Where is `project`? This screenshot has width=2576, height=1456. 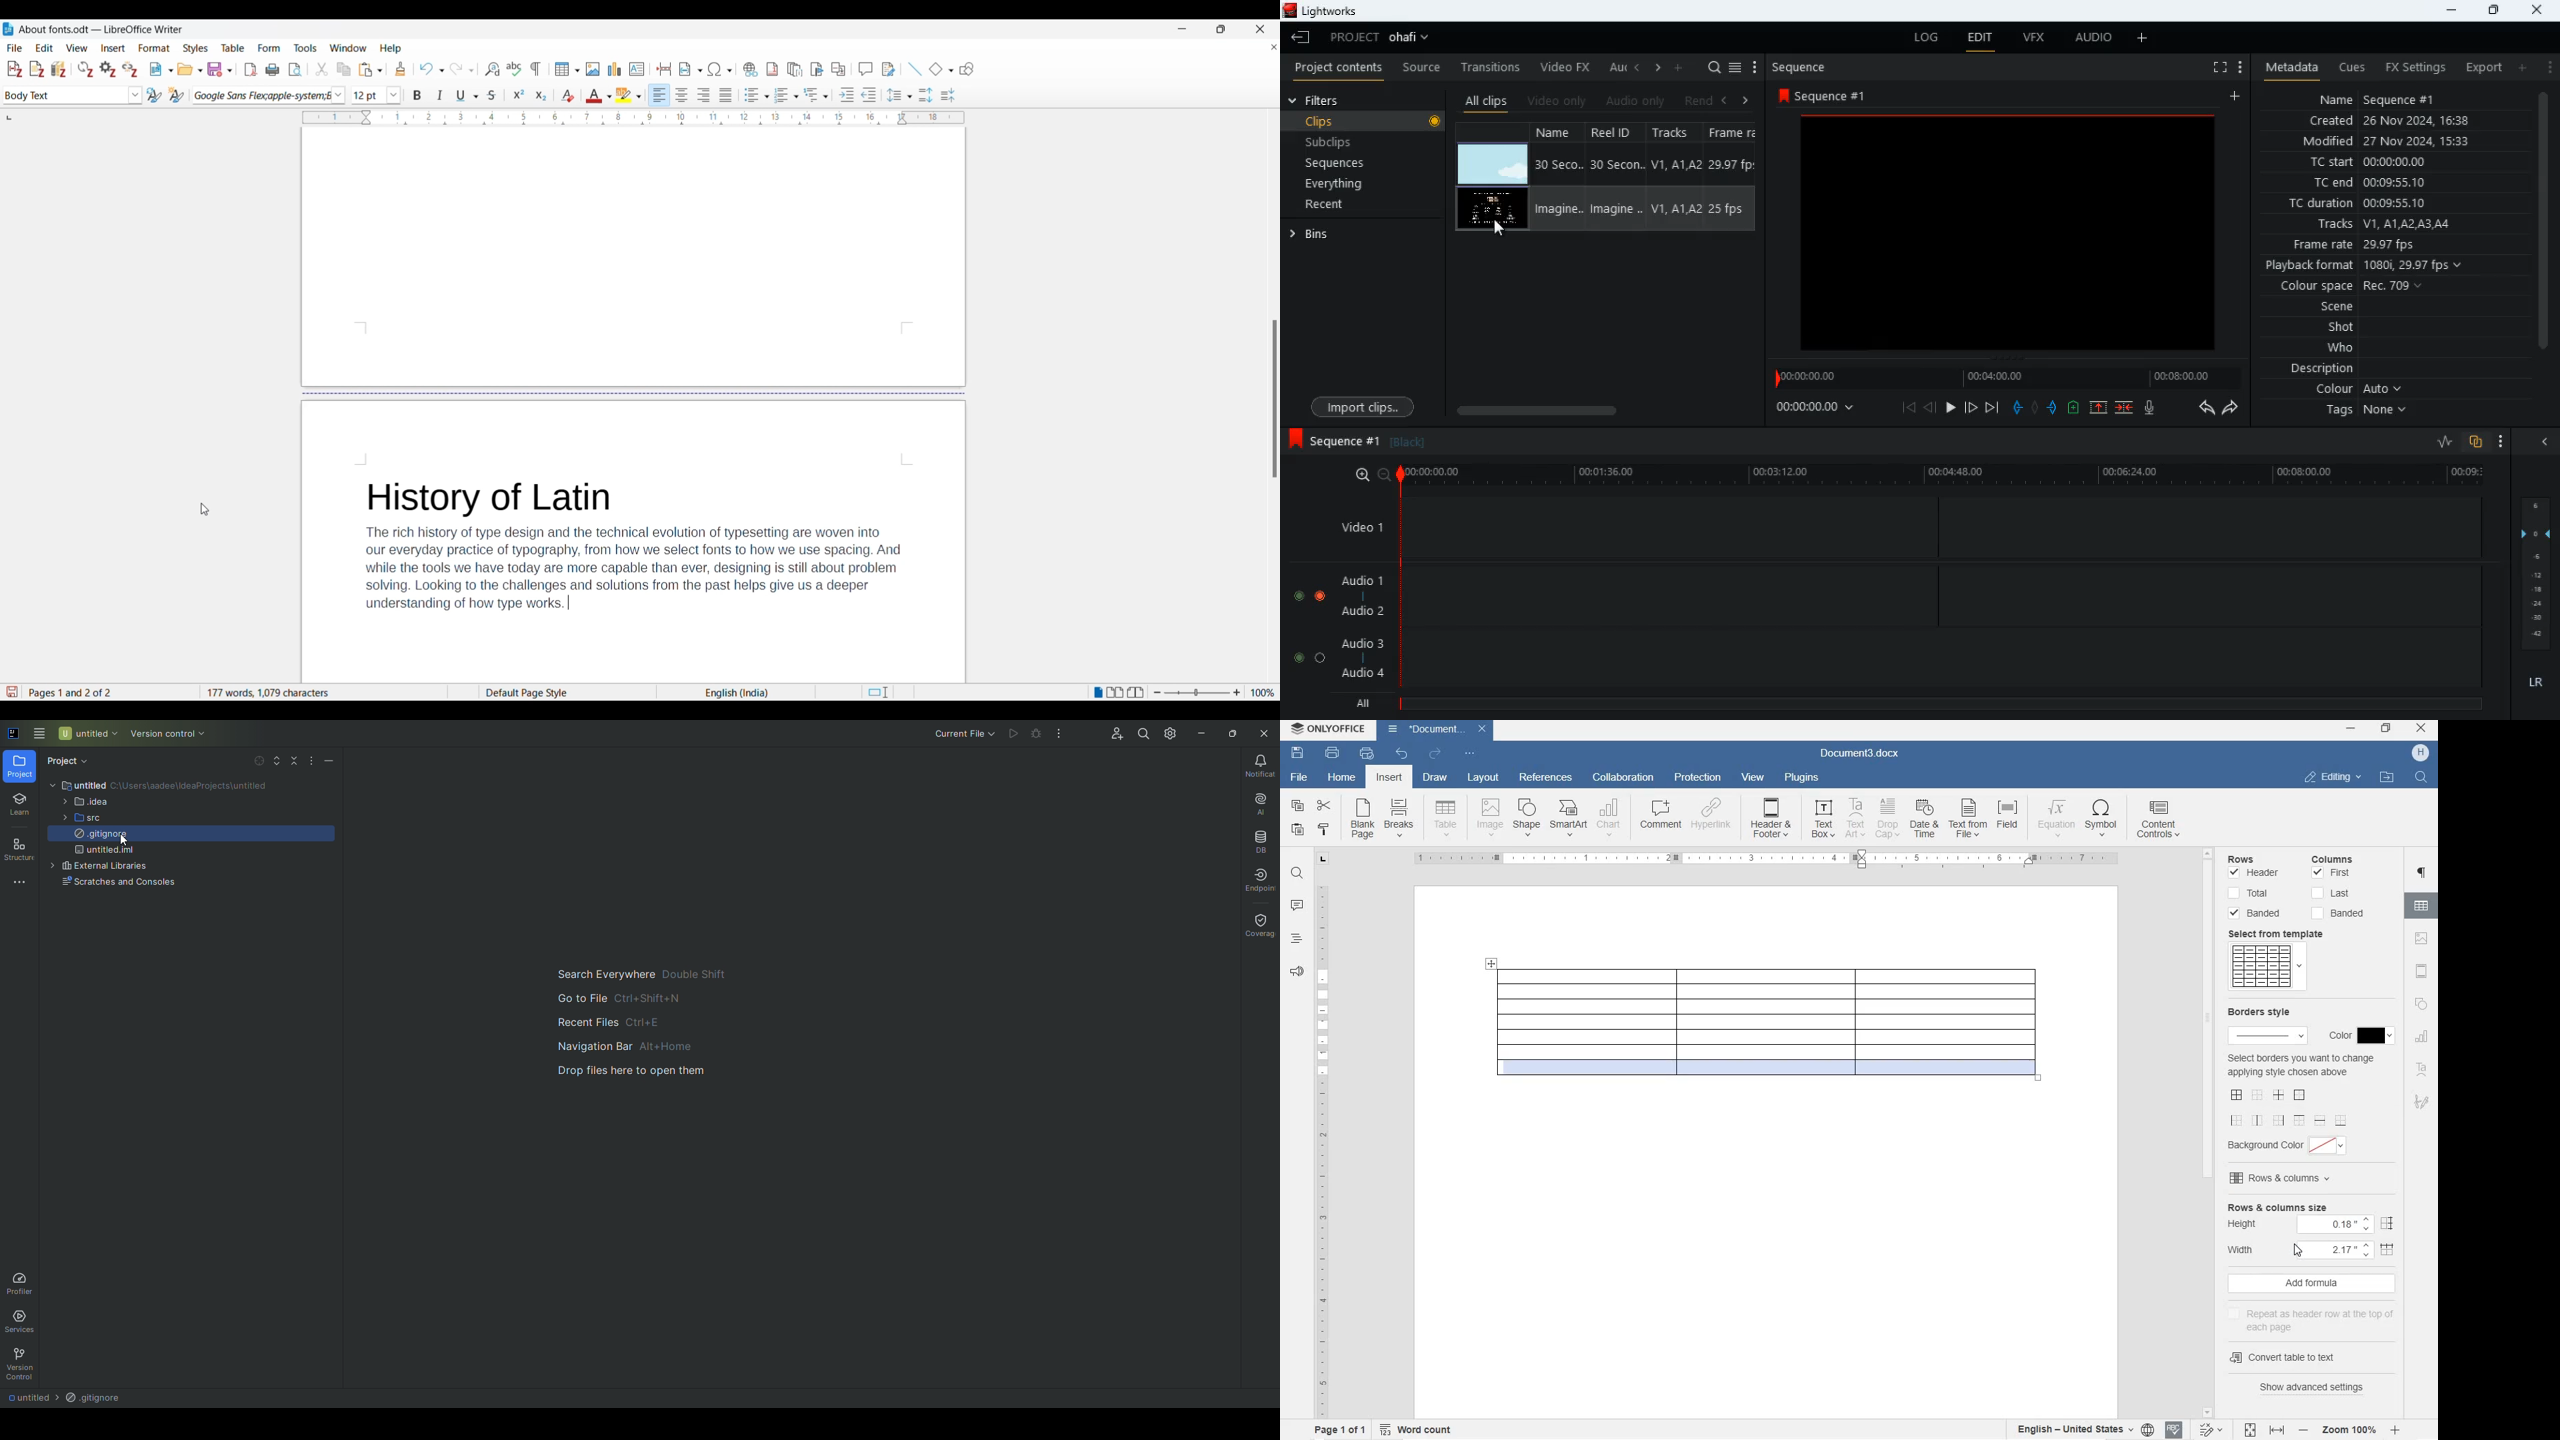
project is located at coordinates (1386, 37).